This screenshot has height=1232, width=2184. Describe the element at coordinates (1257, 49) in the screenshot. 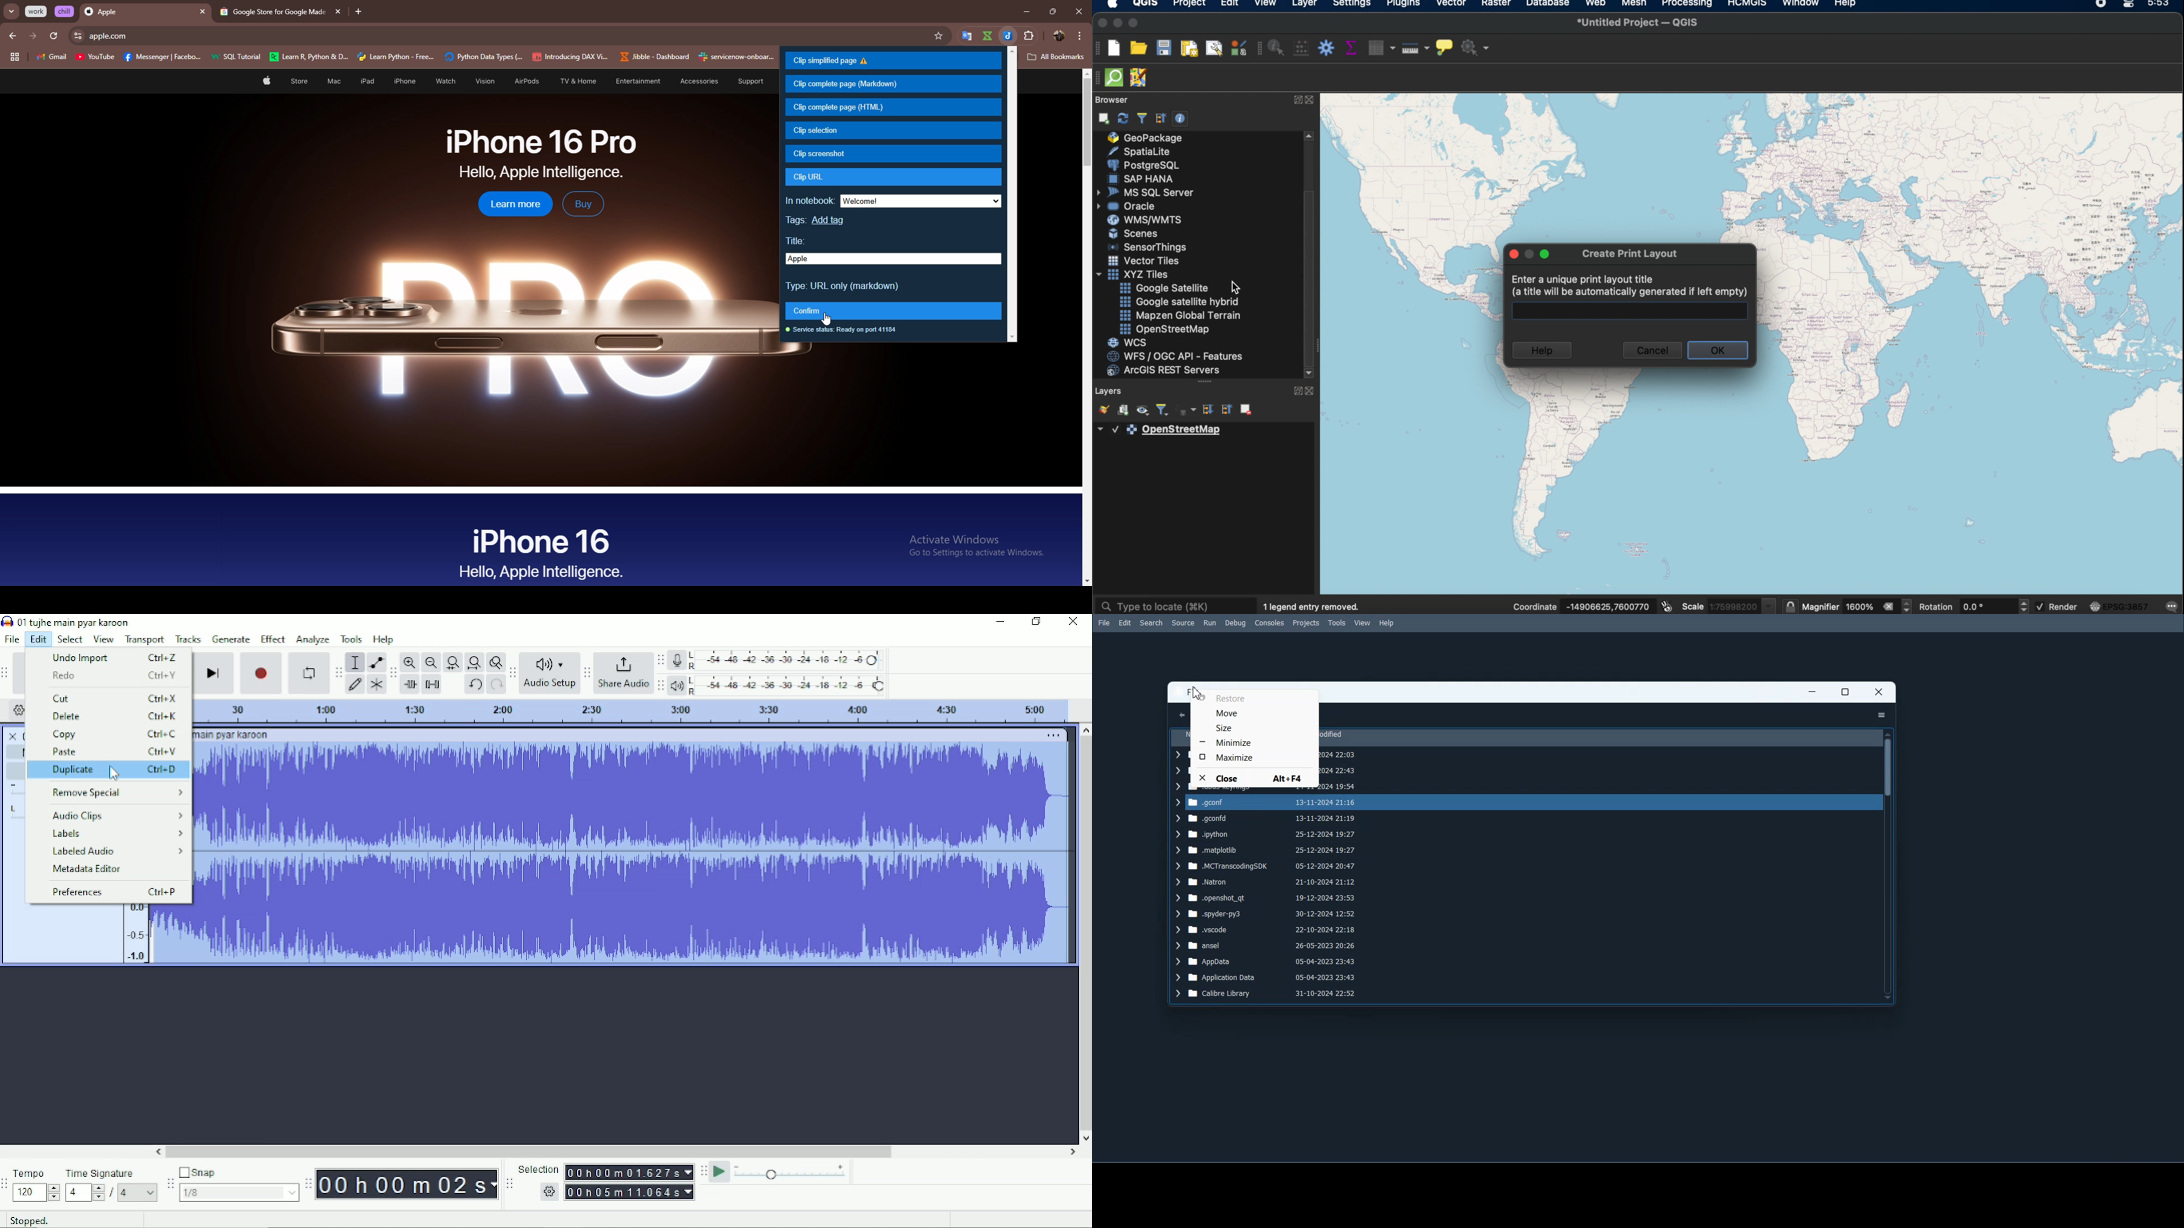

I see `attributes toolbar` at that location.